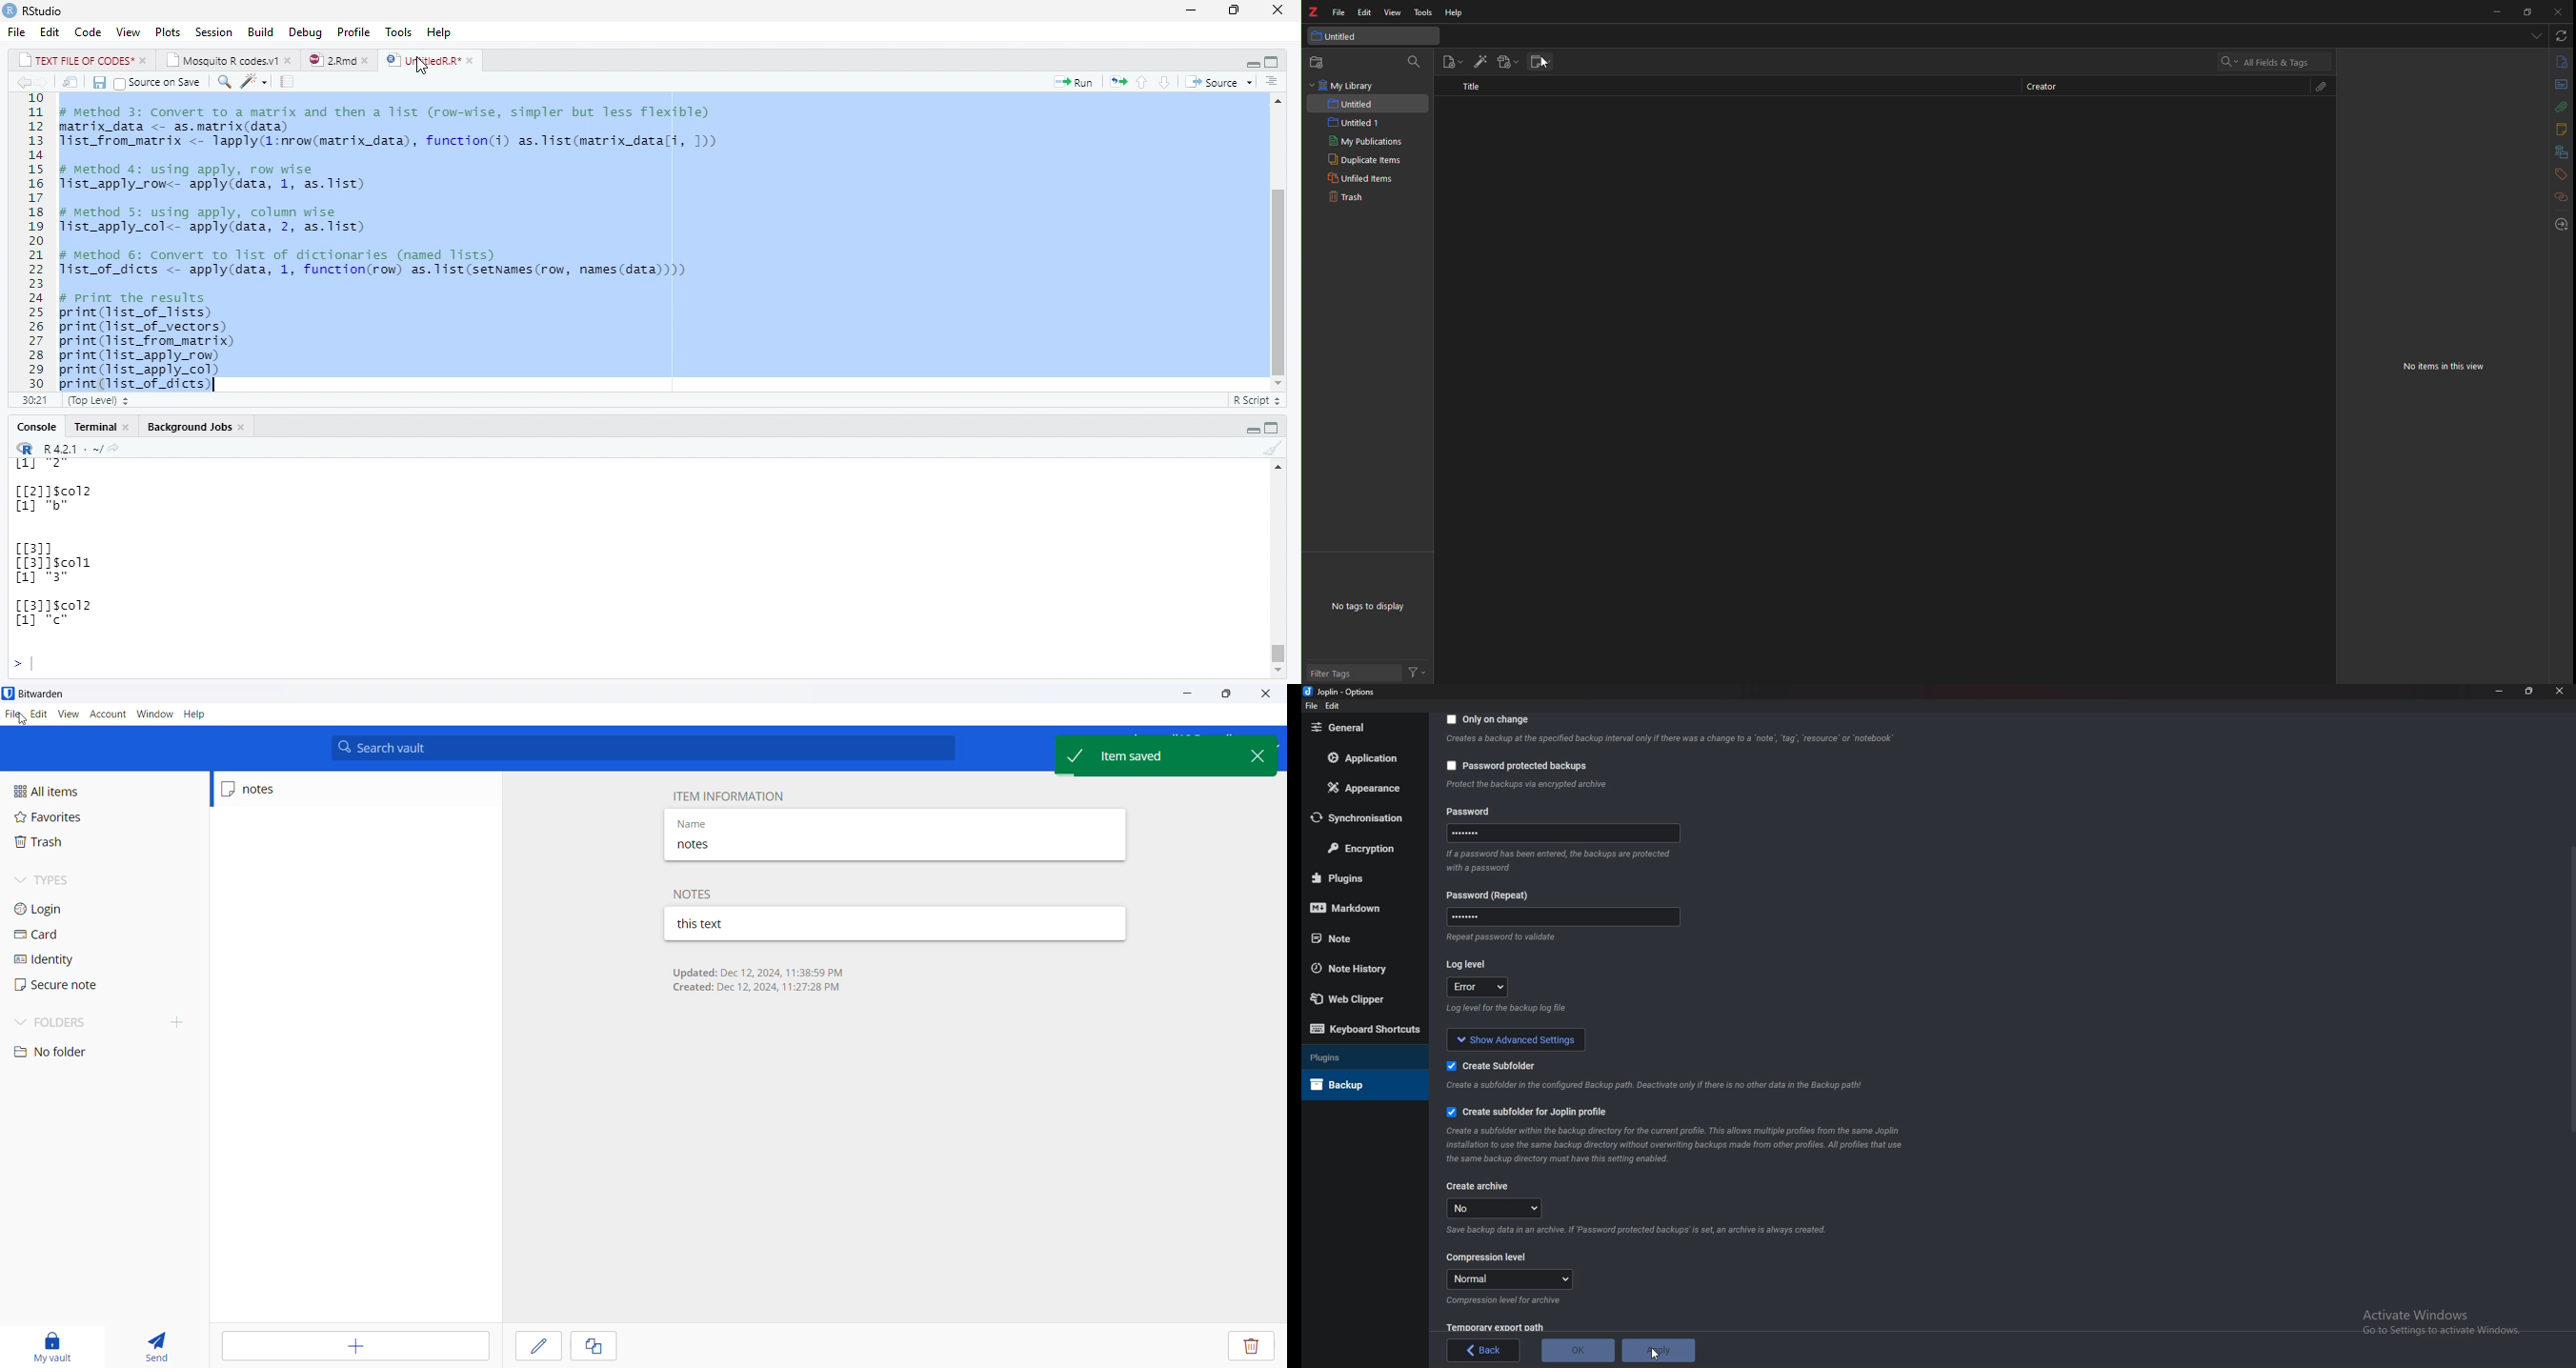  What do you see at coordinates (1657, 1085) in the screenshot?
I see `Info on subfolderf` at bounding box center [1657, 1085].